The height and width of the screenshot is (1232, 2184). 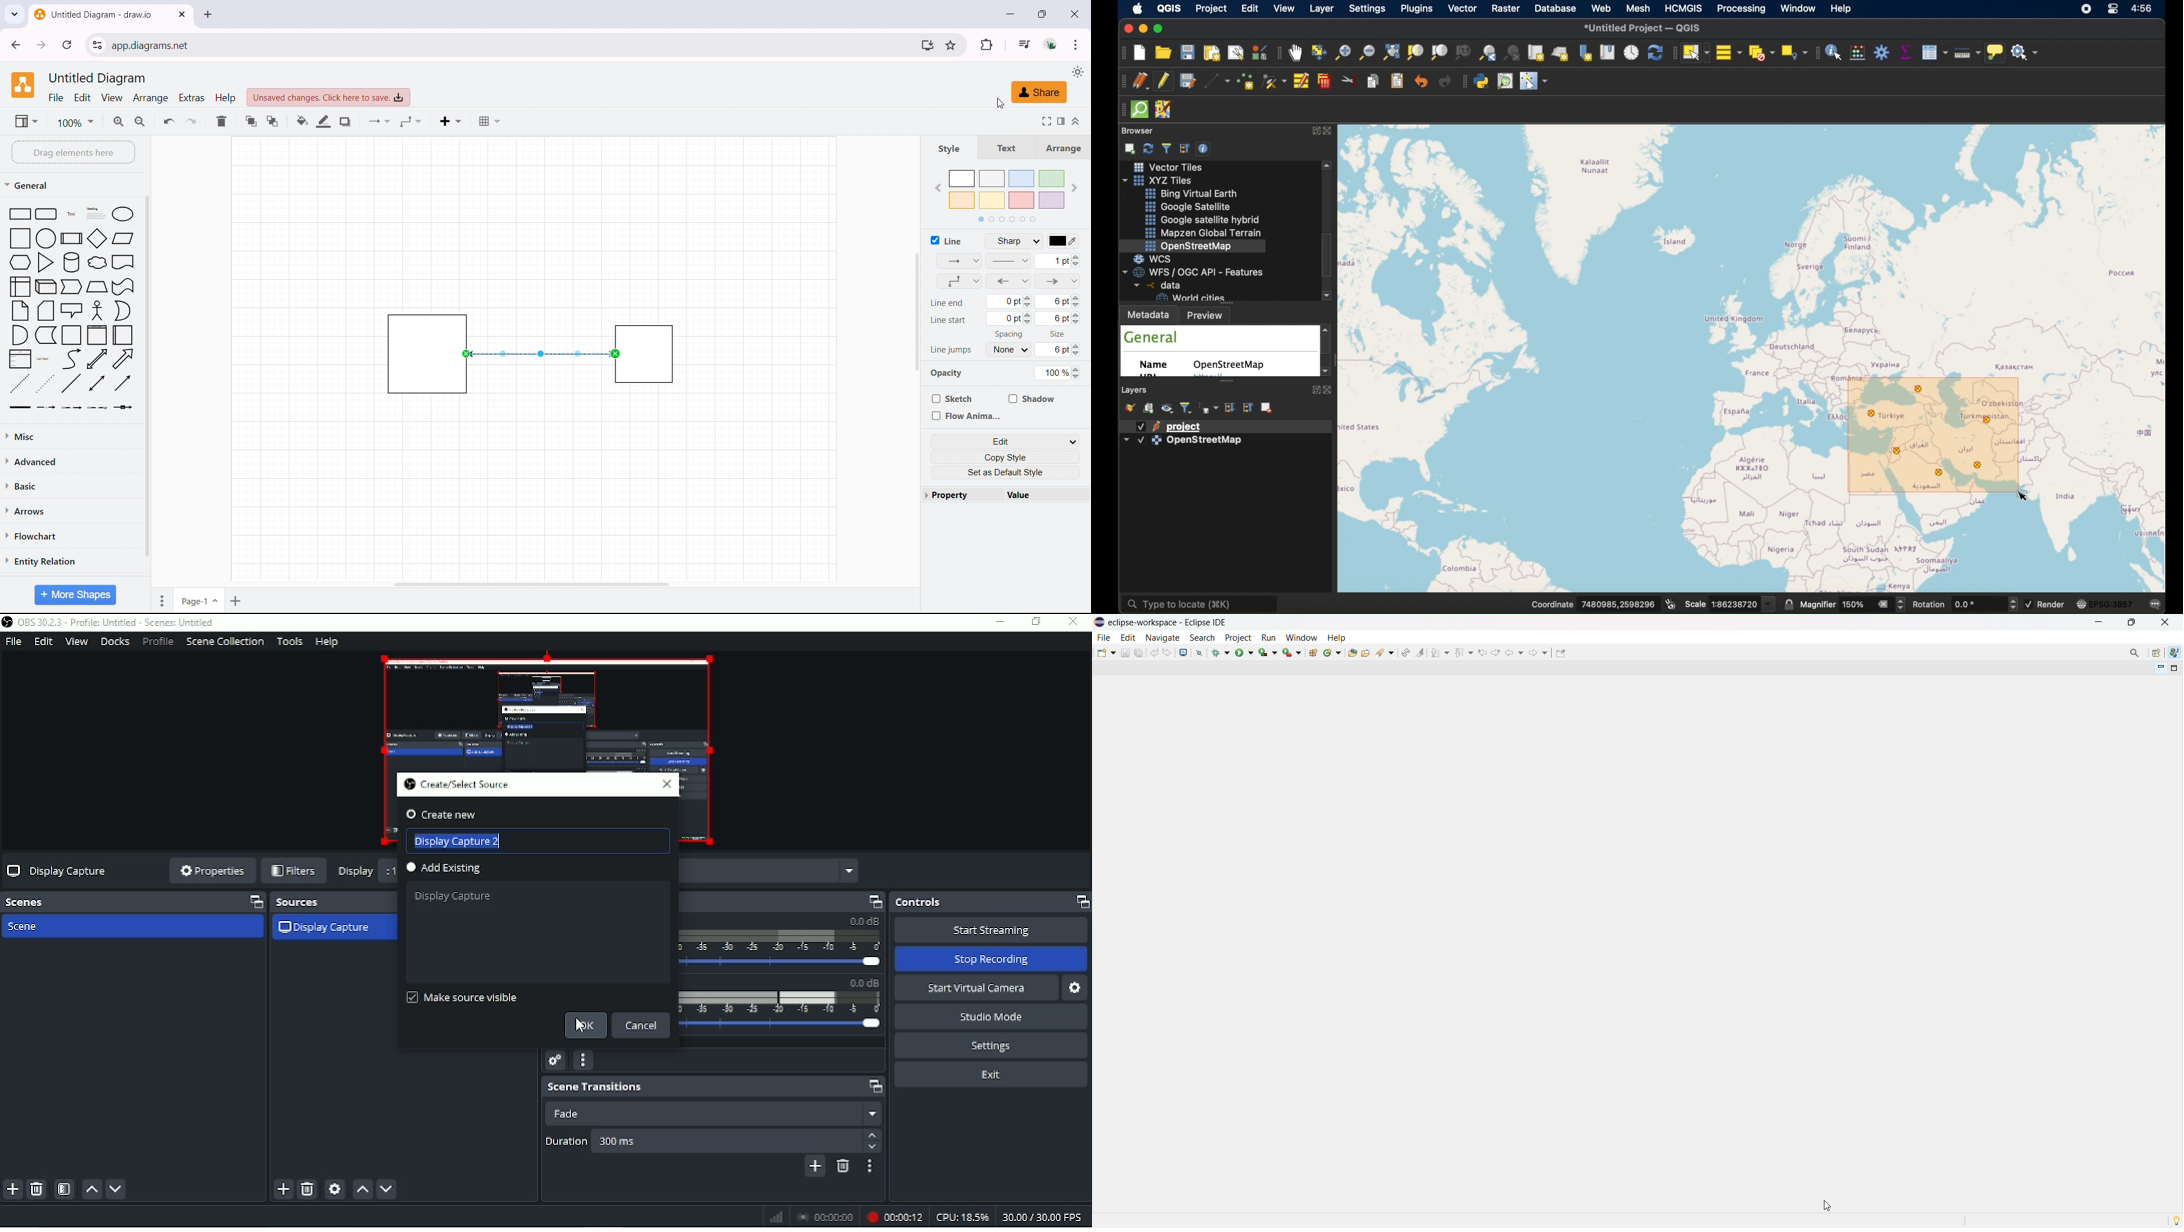 I want to click on property, so click(x=963, y=494).